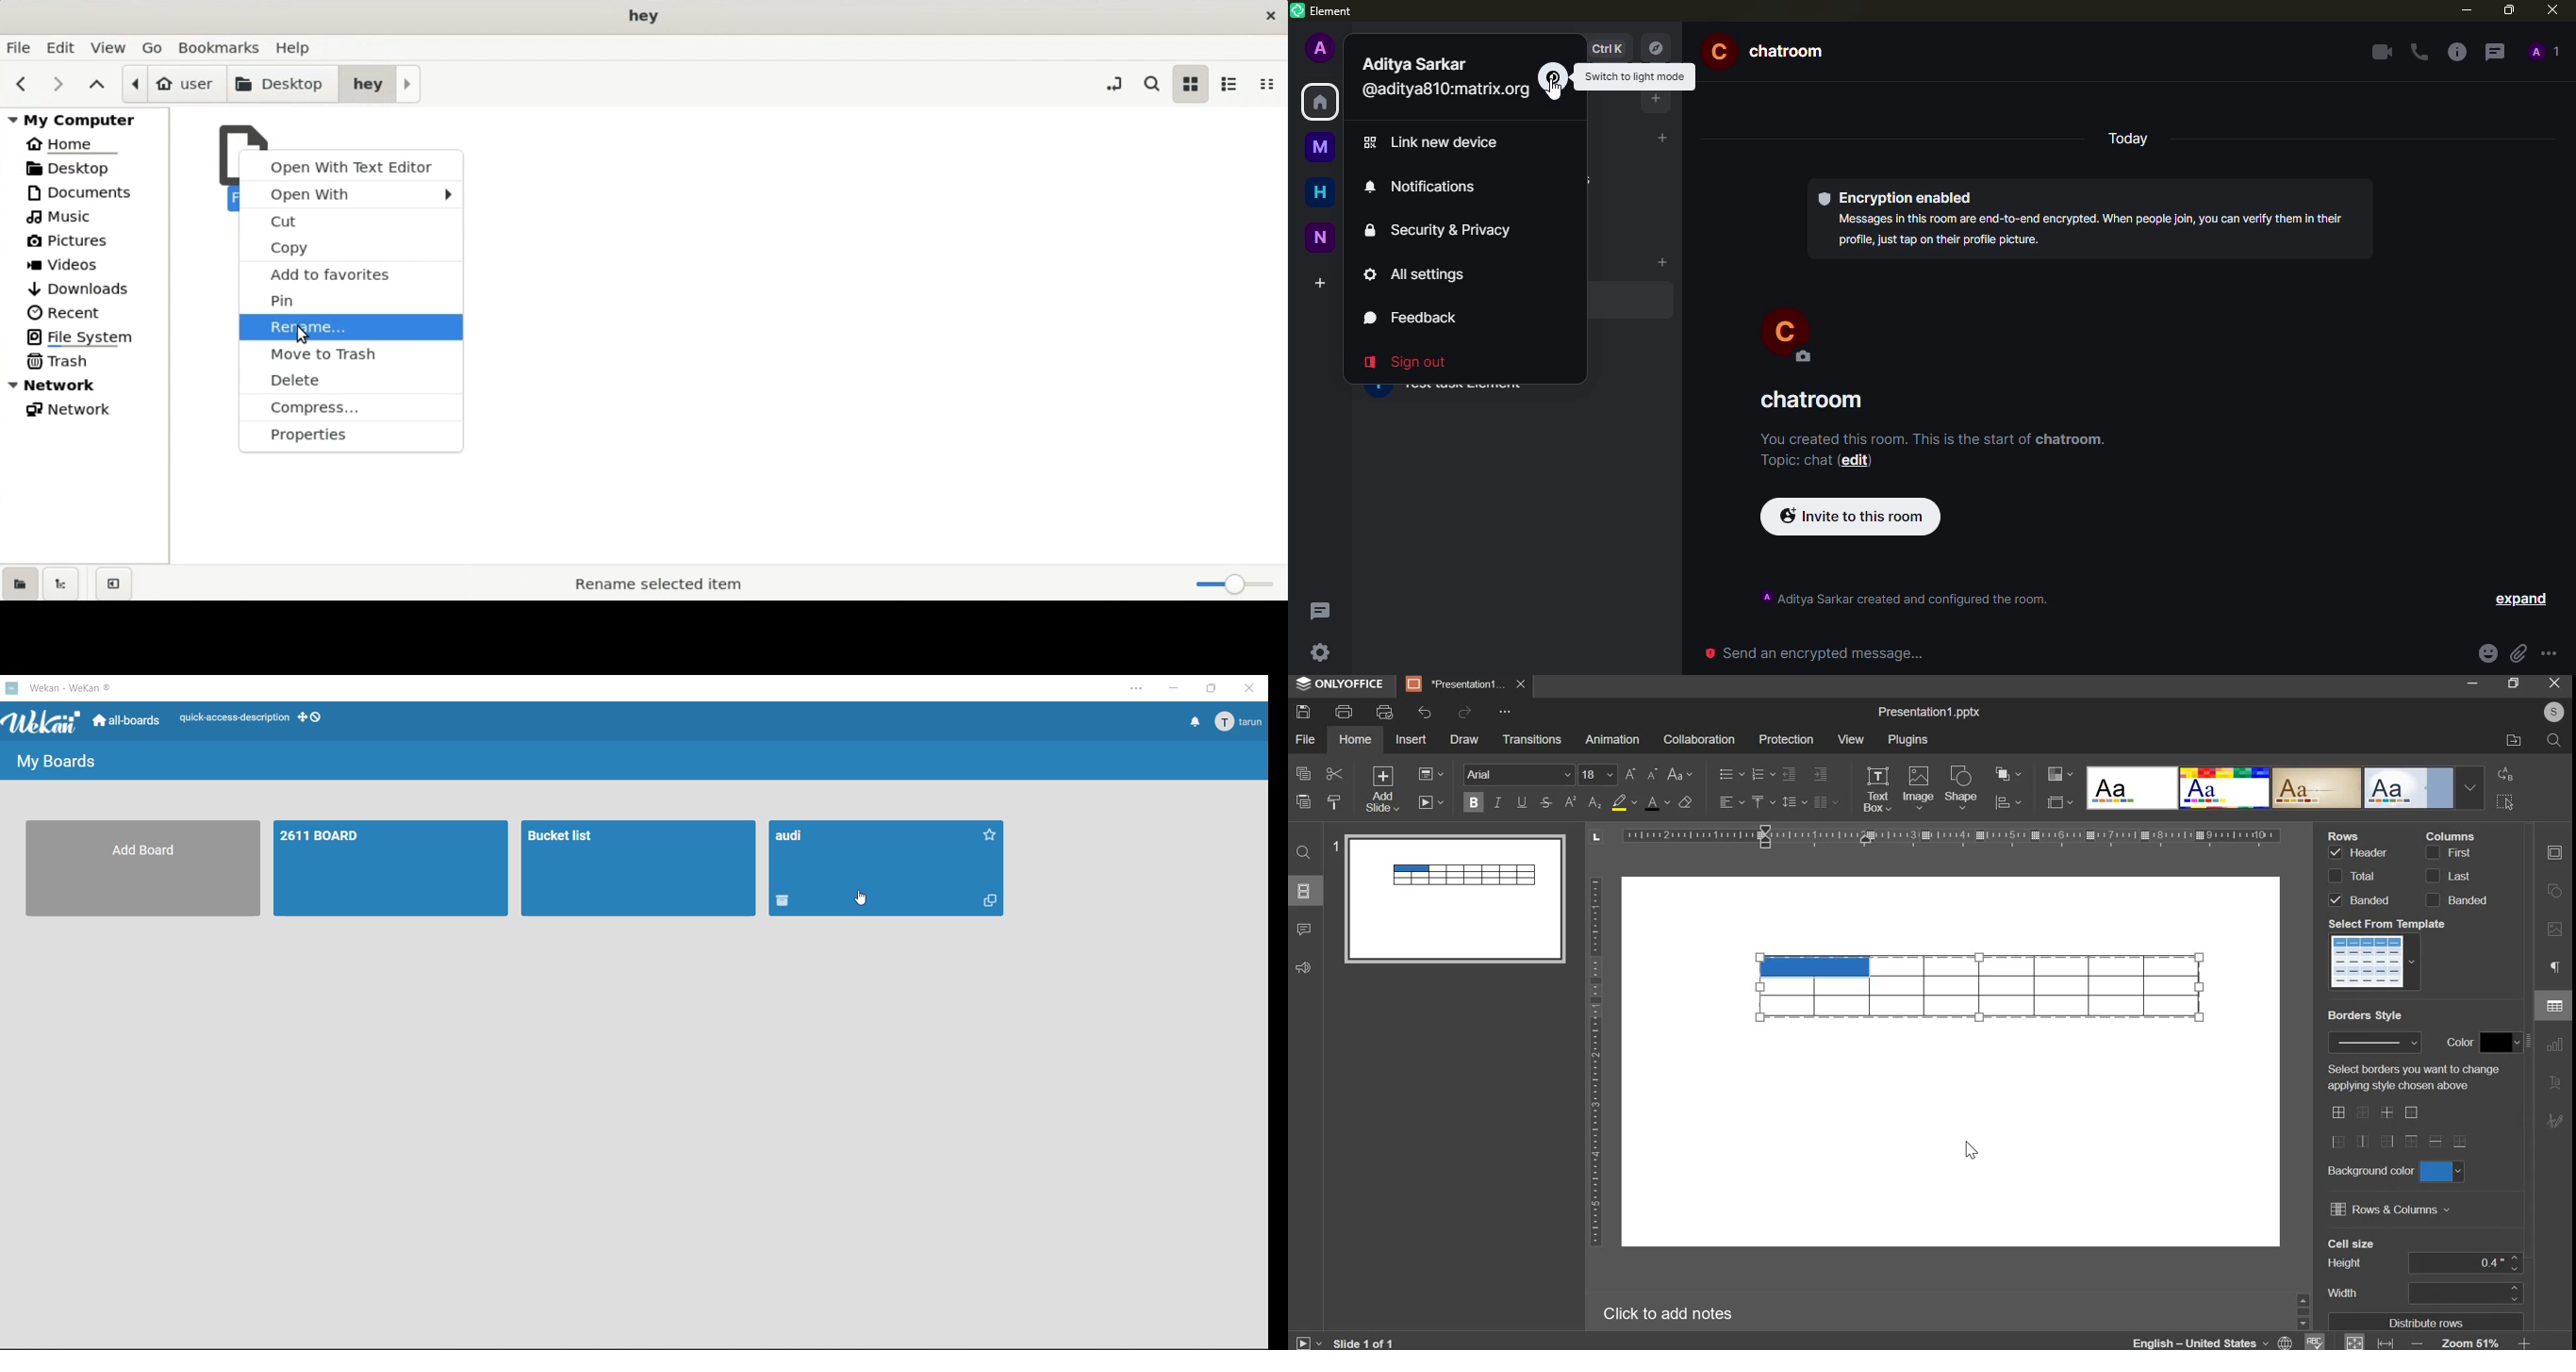 The image size is (2576, 1372). What do you see at coordinates (2518, 654) in the screenshot?
I see `attach` at bounding box center [2518, 654].